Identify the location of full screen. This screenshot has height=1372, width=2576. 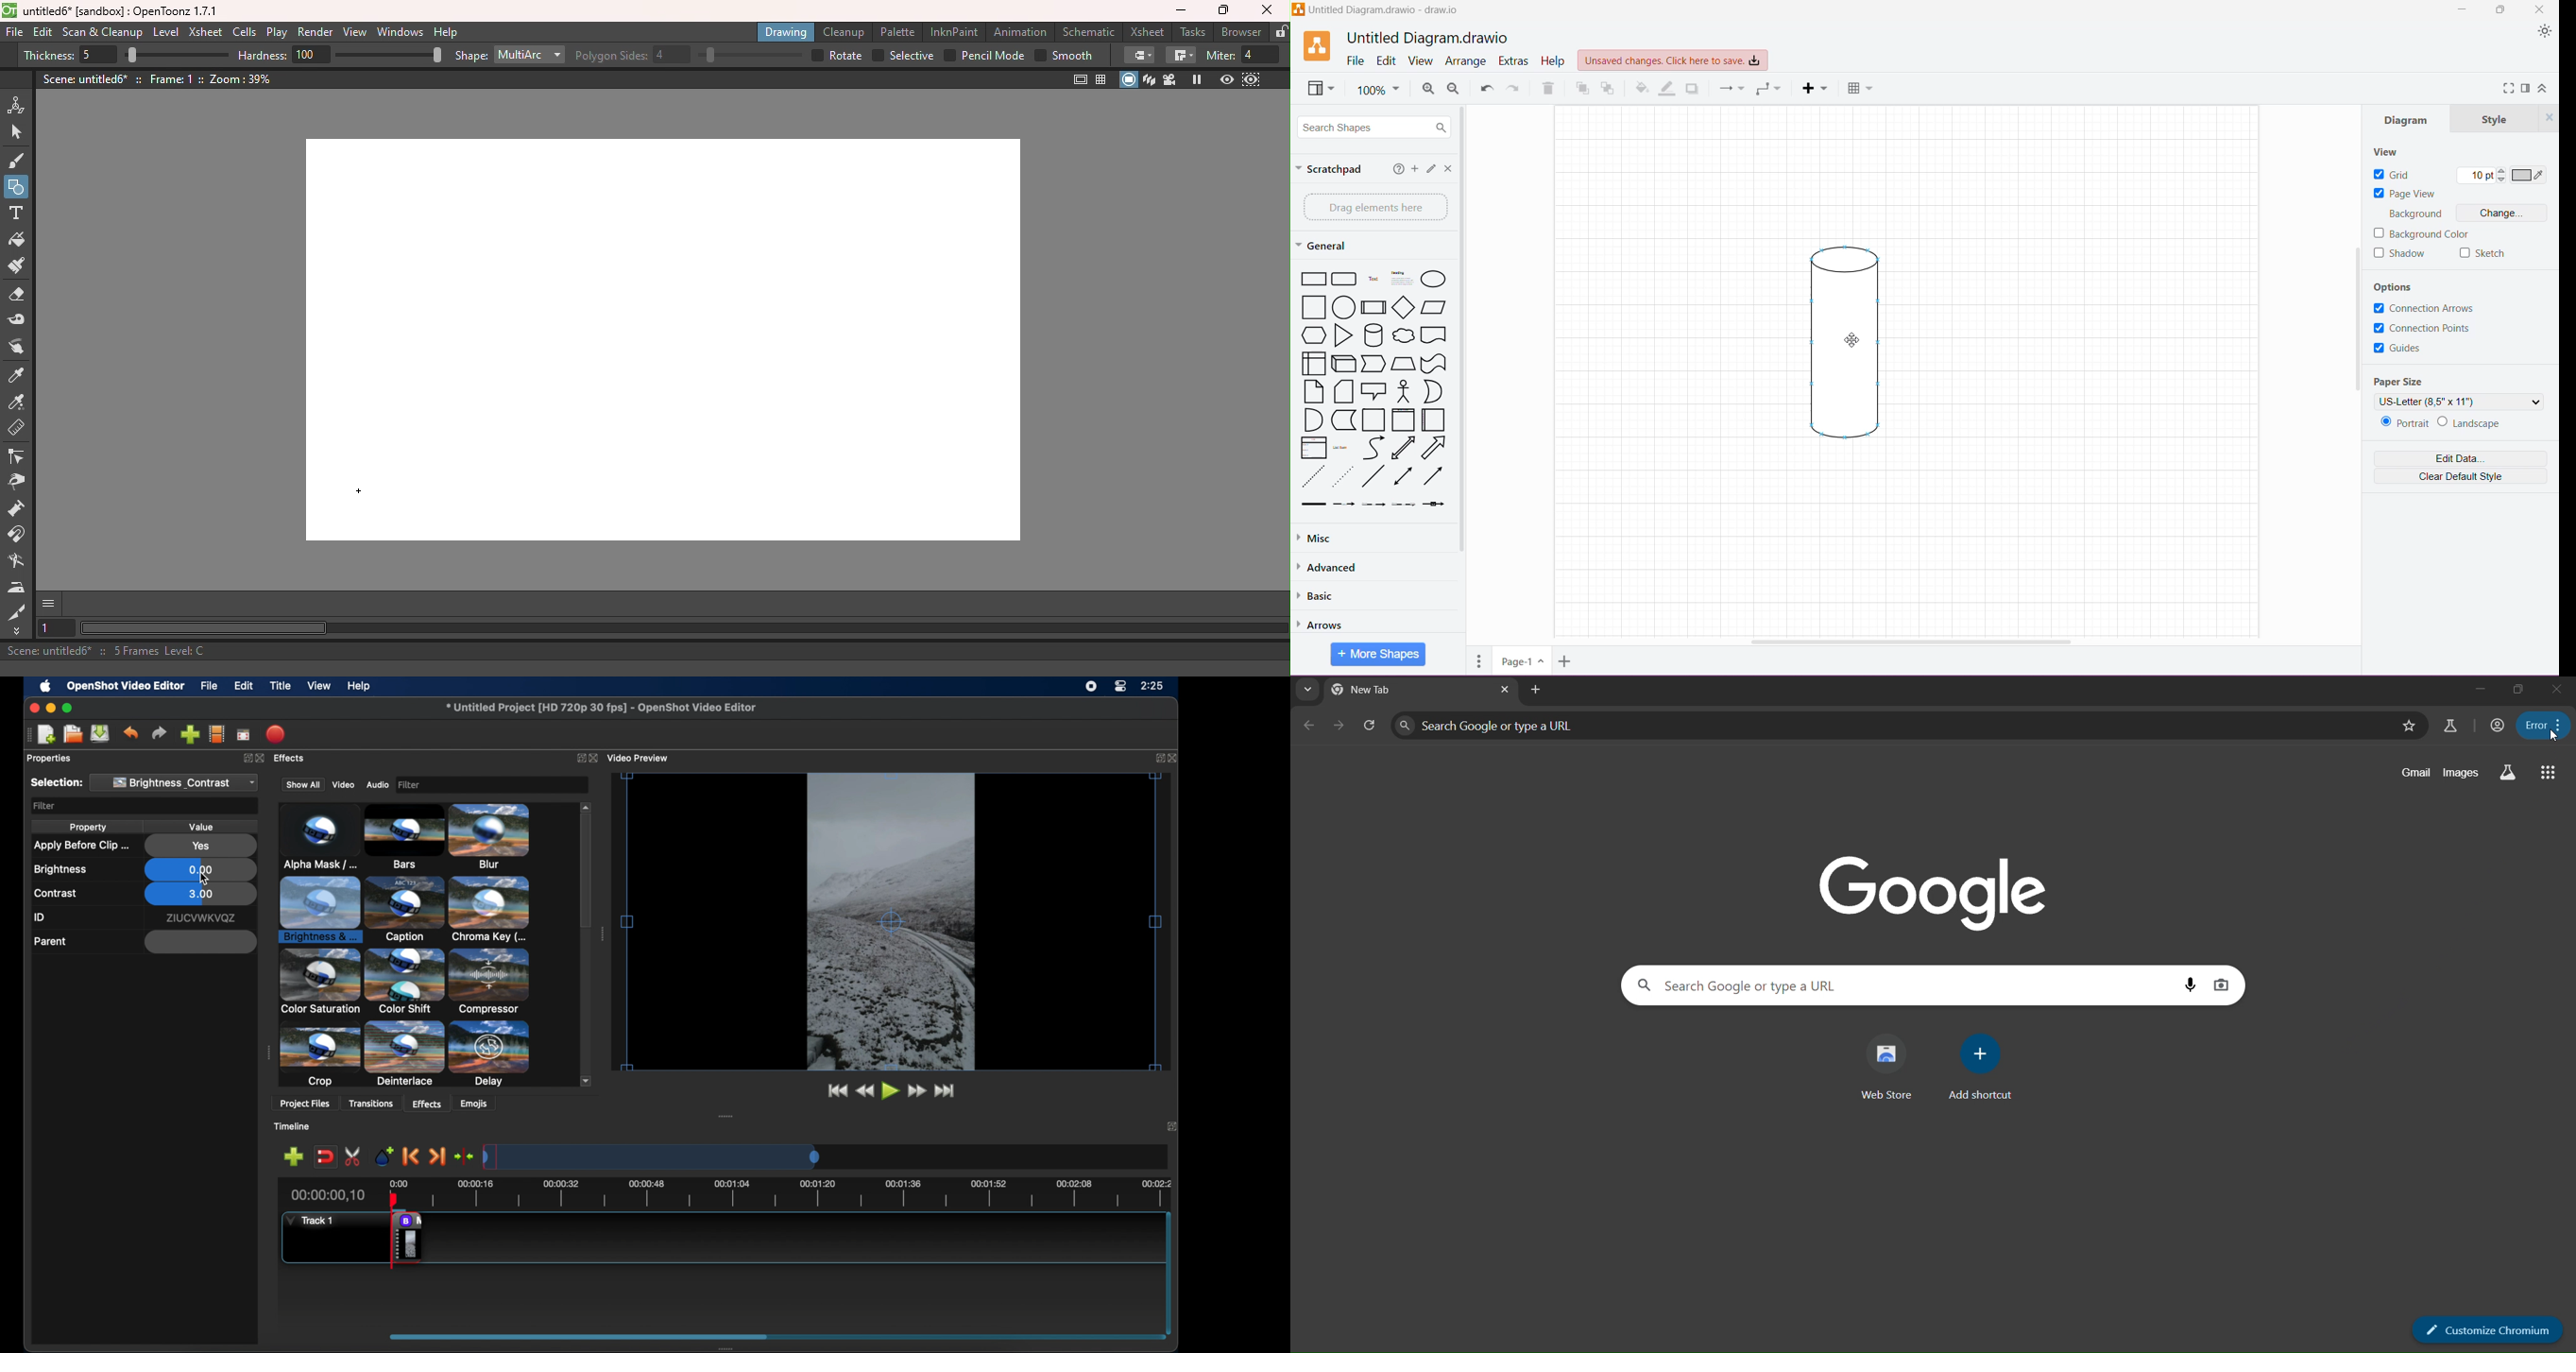
(244, 735).